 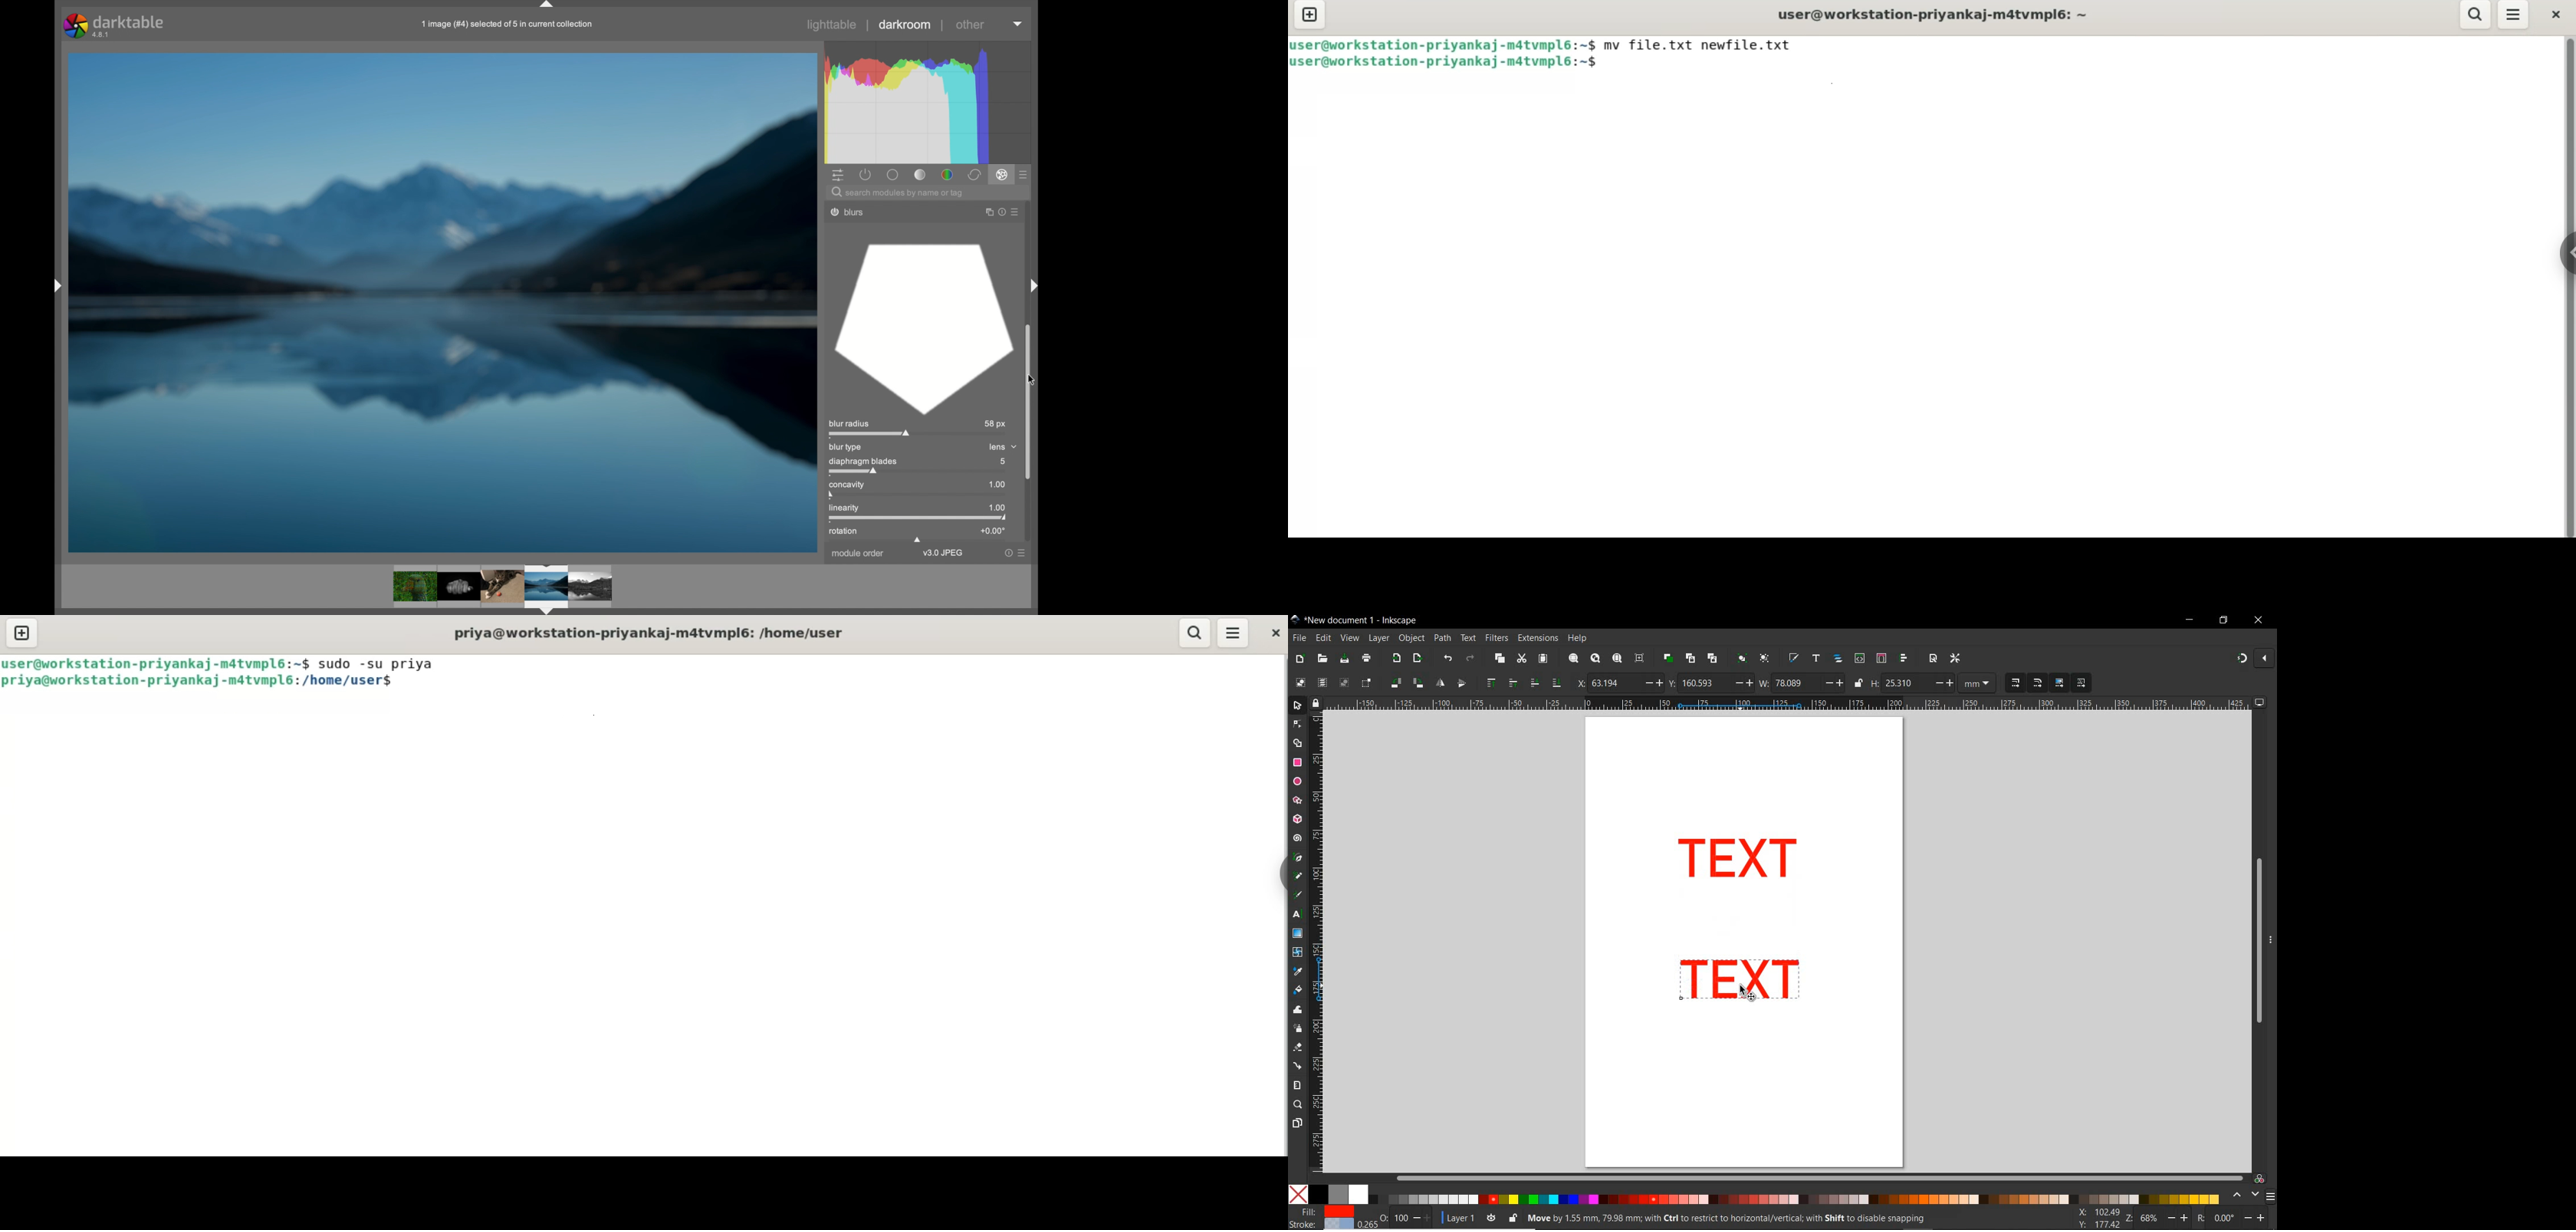 I want to click on open selectors, so click(x=1881, y=659).